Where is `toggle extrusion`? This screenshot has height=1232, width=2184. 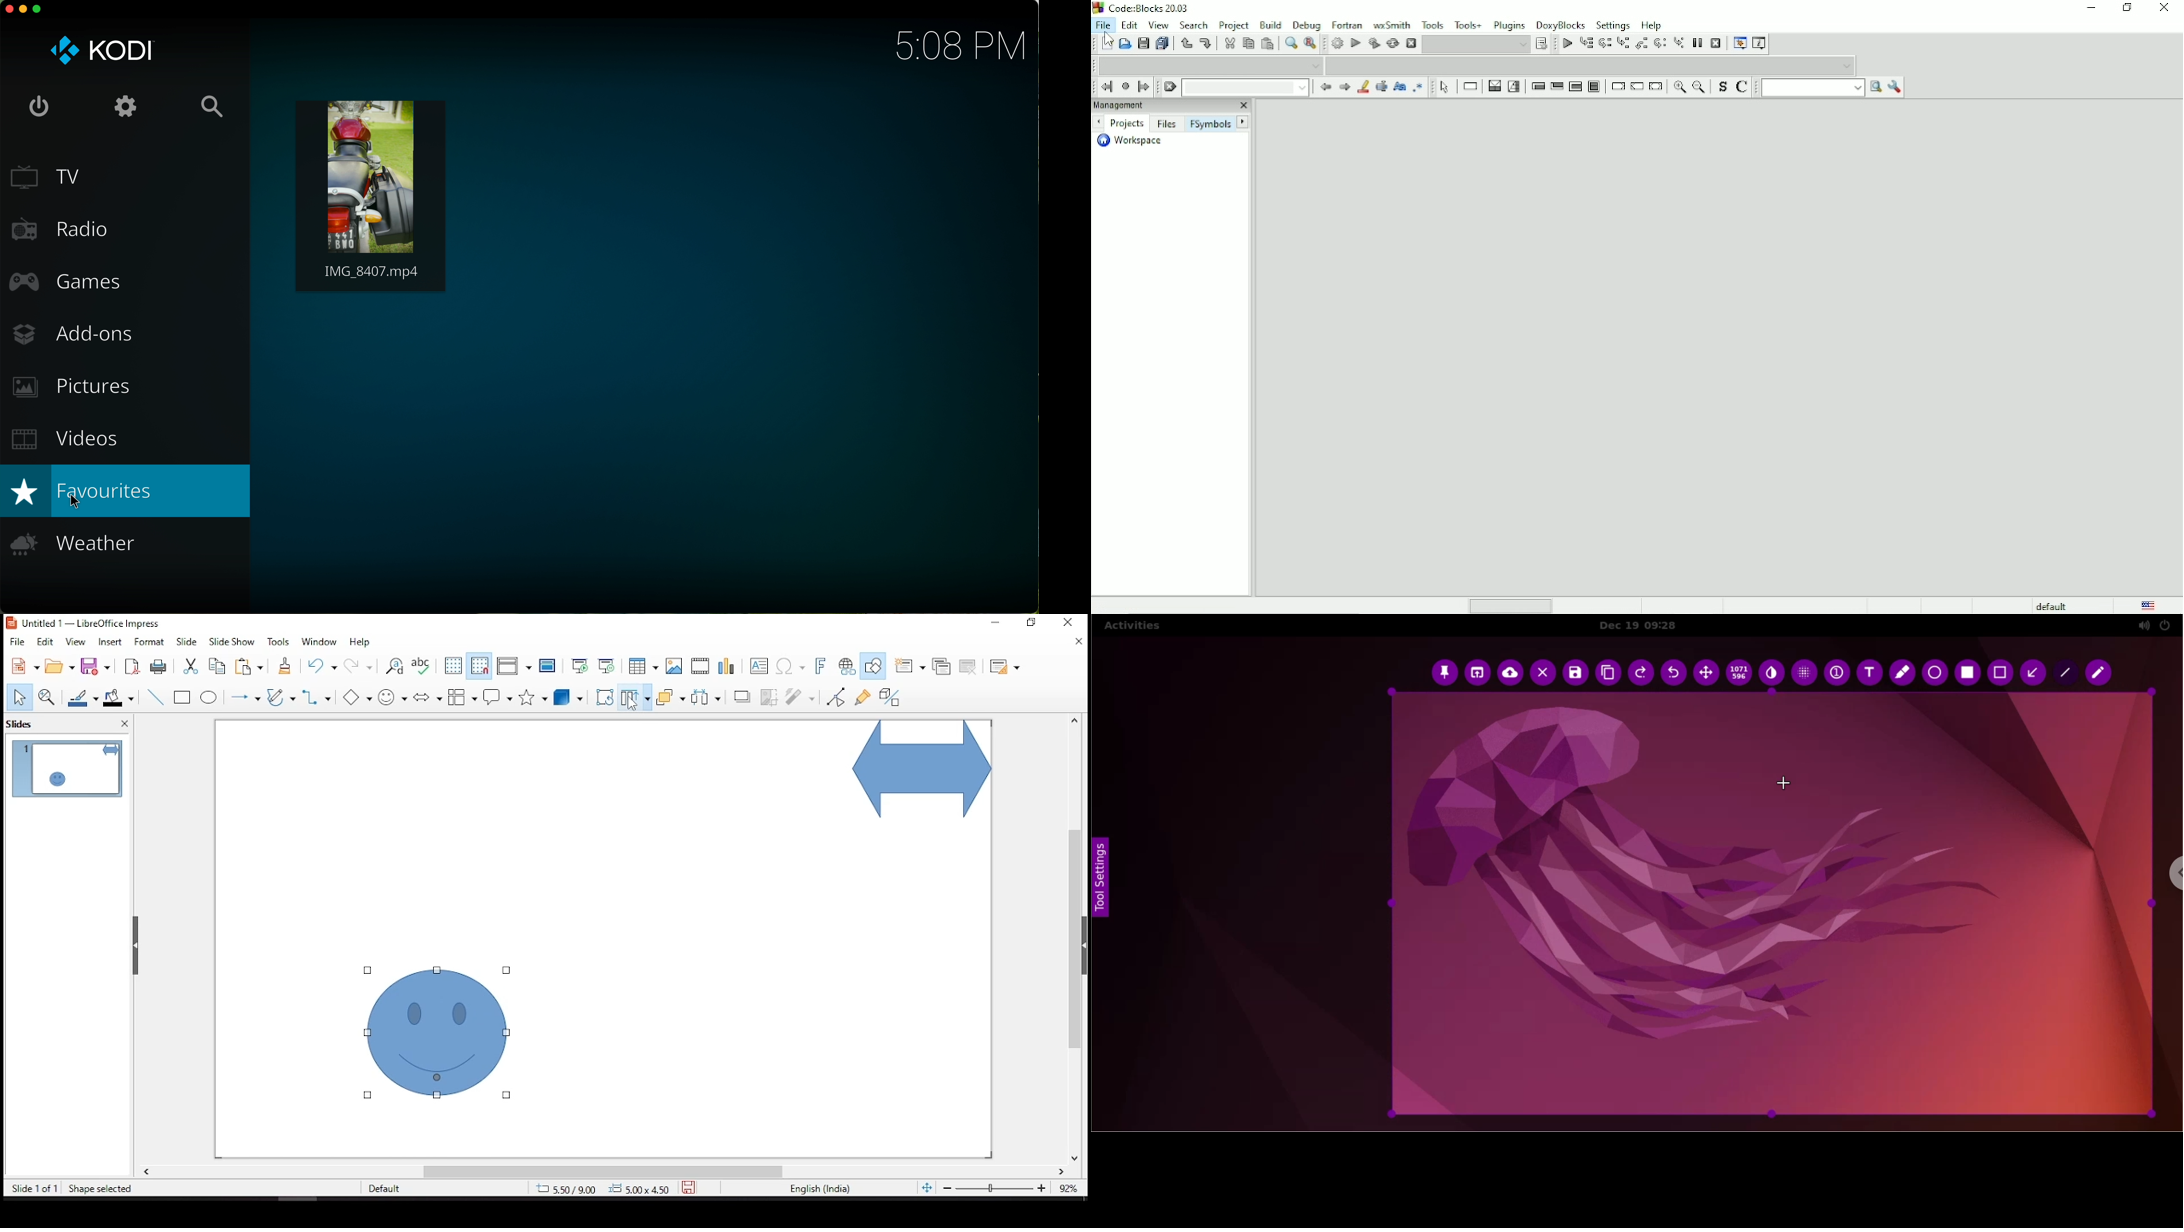
toggle extrusion is located at coordinates (889, 698).